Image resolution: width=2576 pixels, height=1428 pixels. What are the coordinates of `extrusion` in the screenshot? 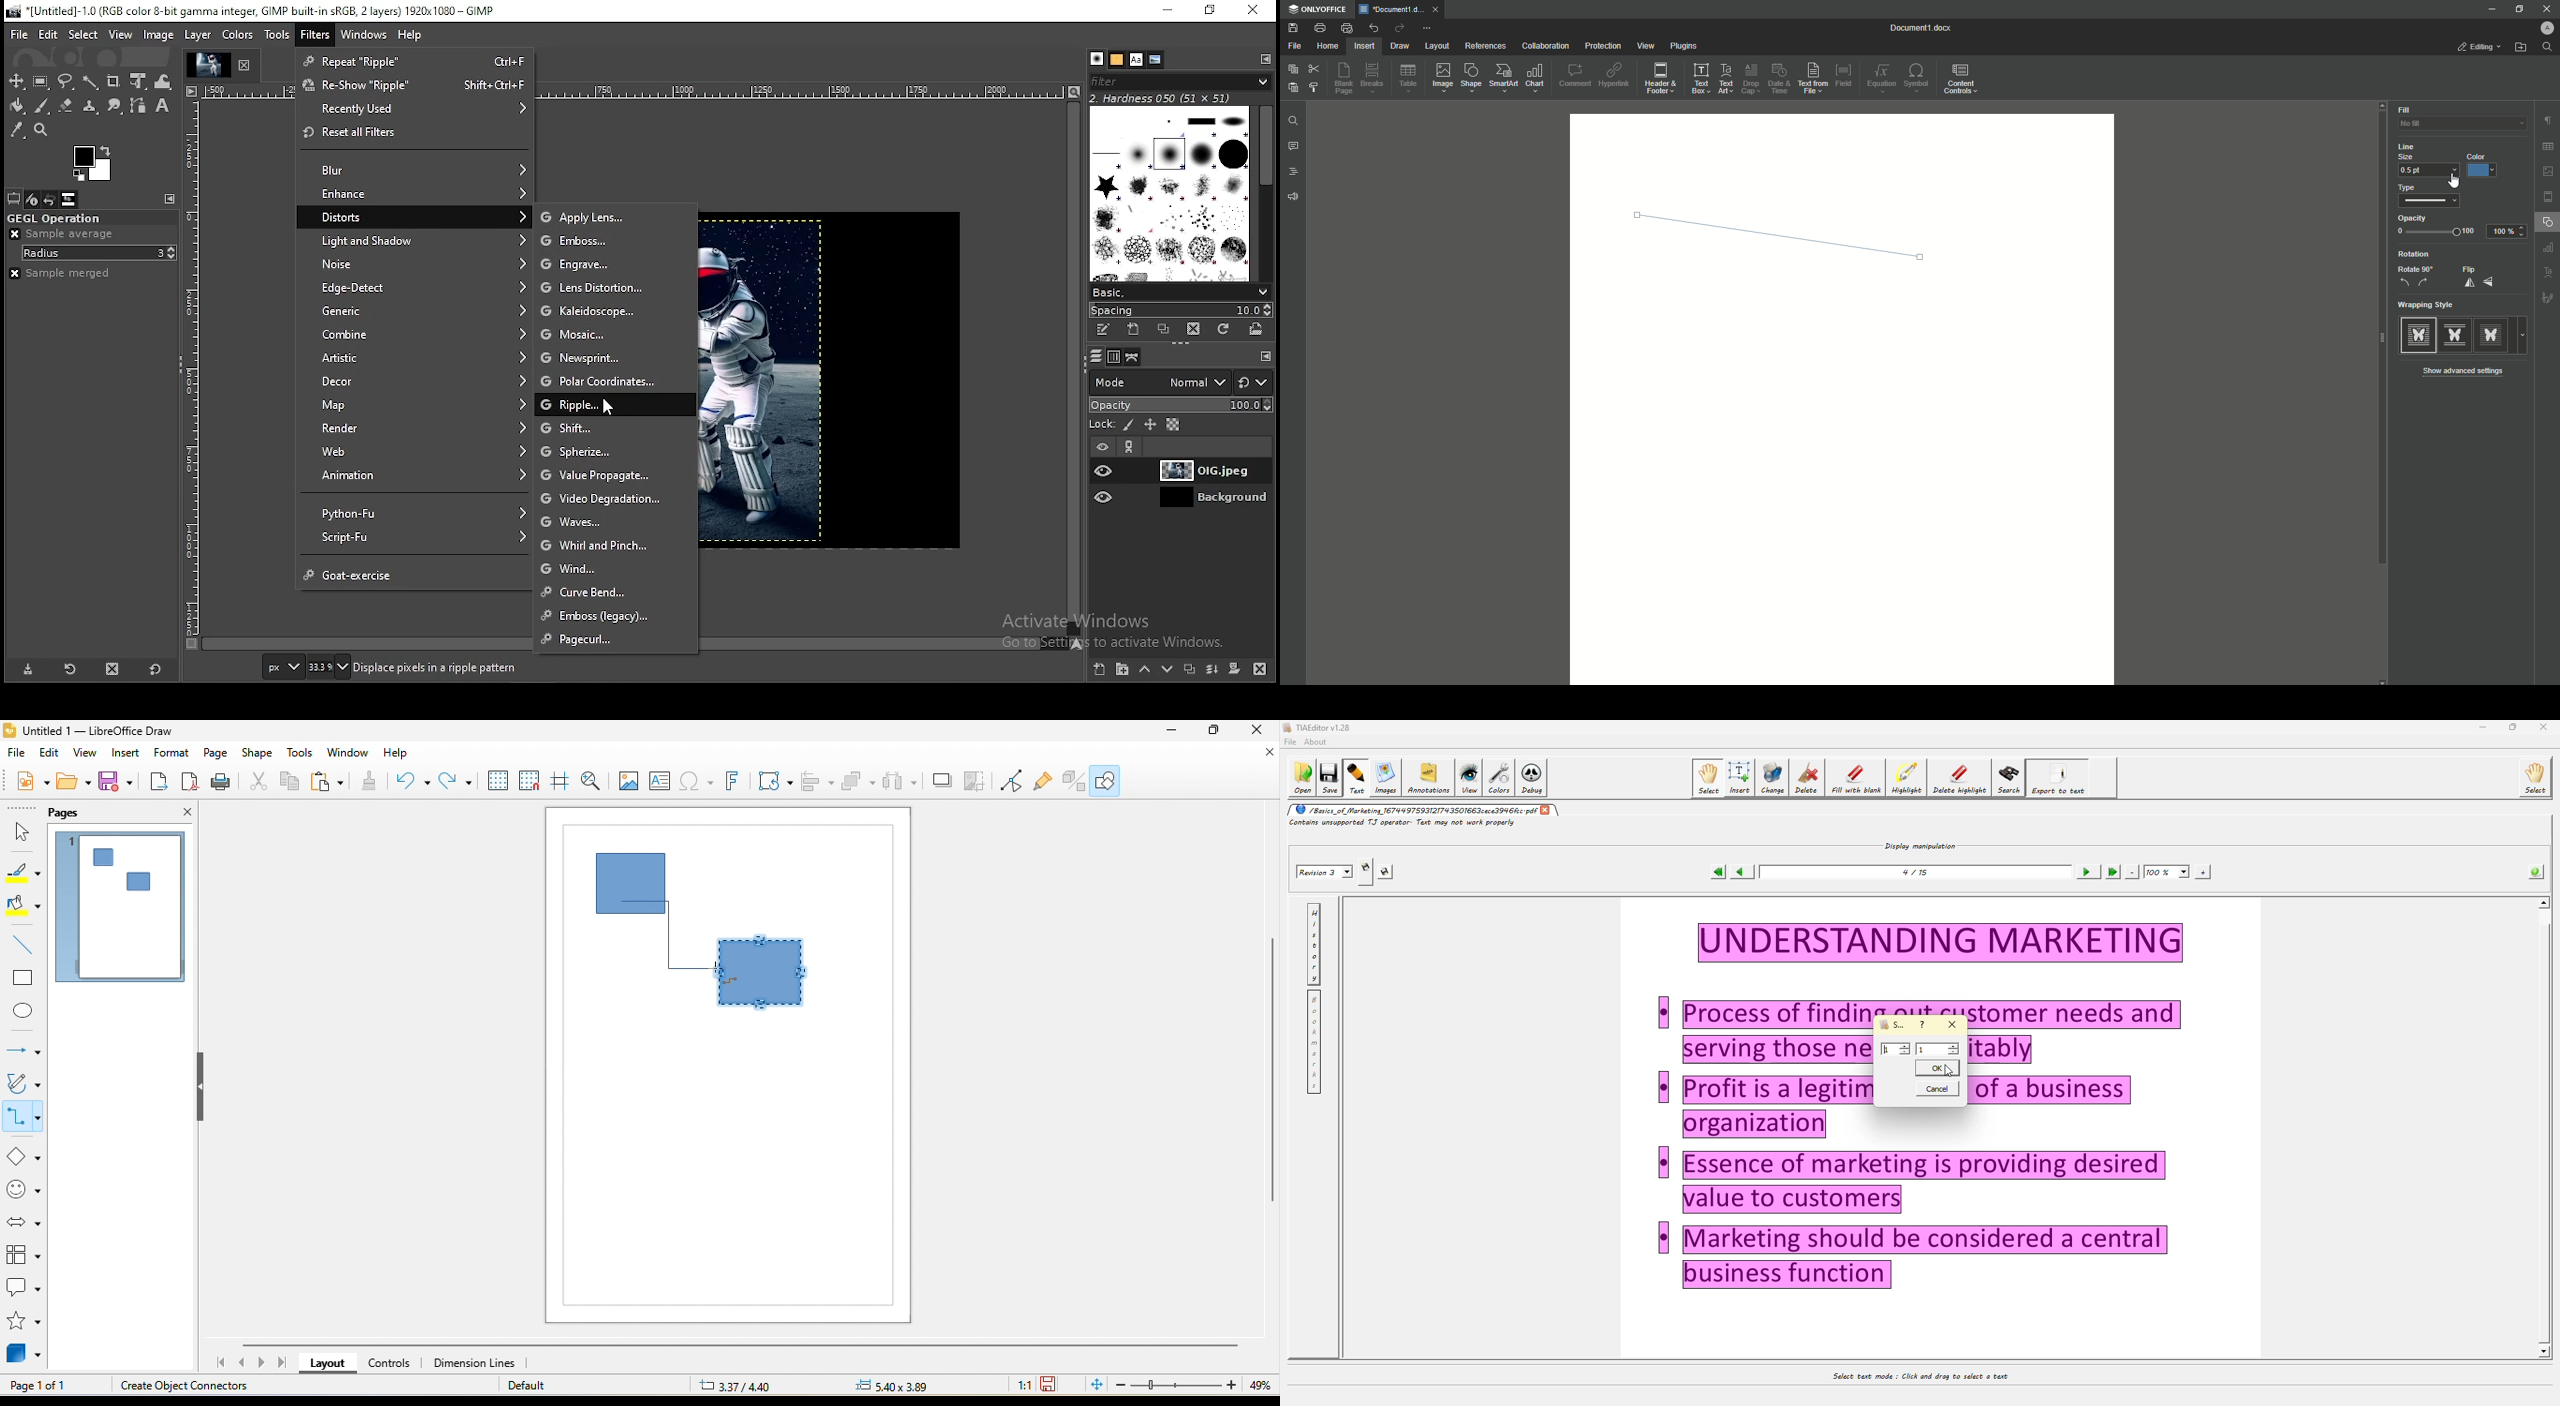 It's located at (1078, 781).